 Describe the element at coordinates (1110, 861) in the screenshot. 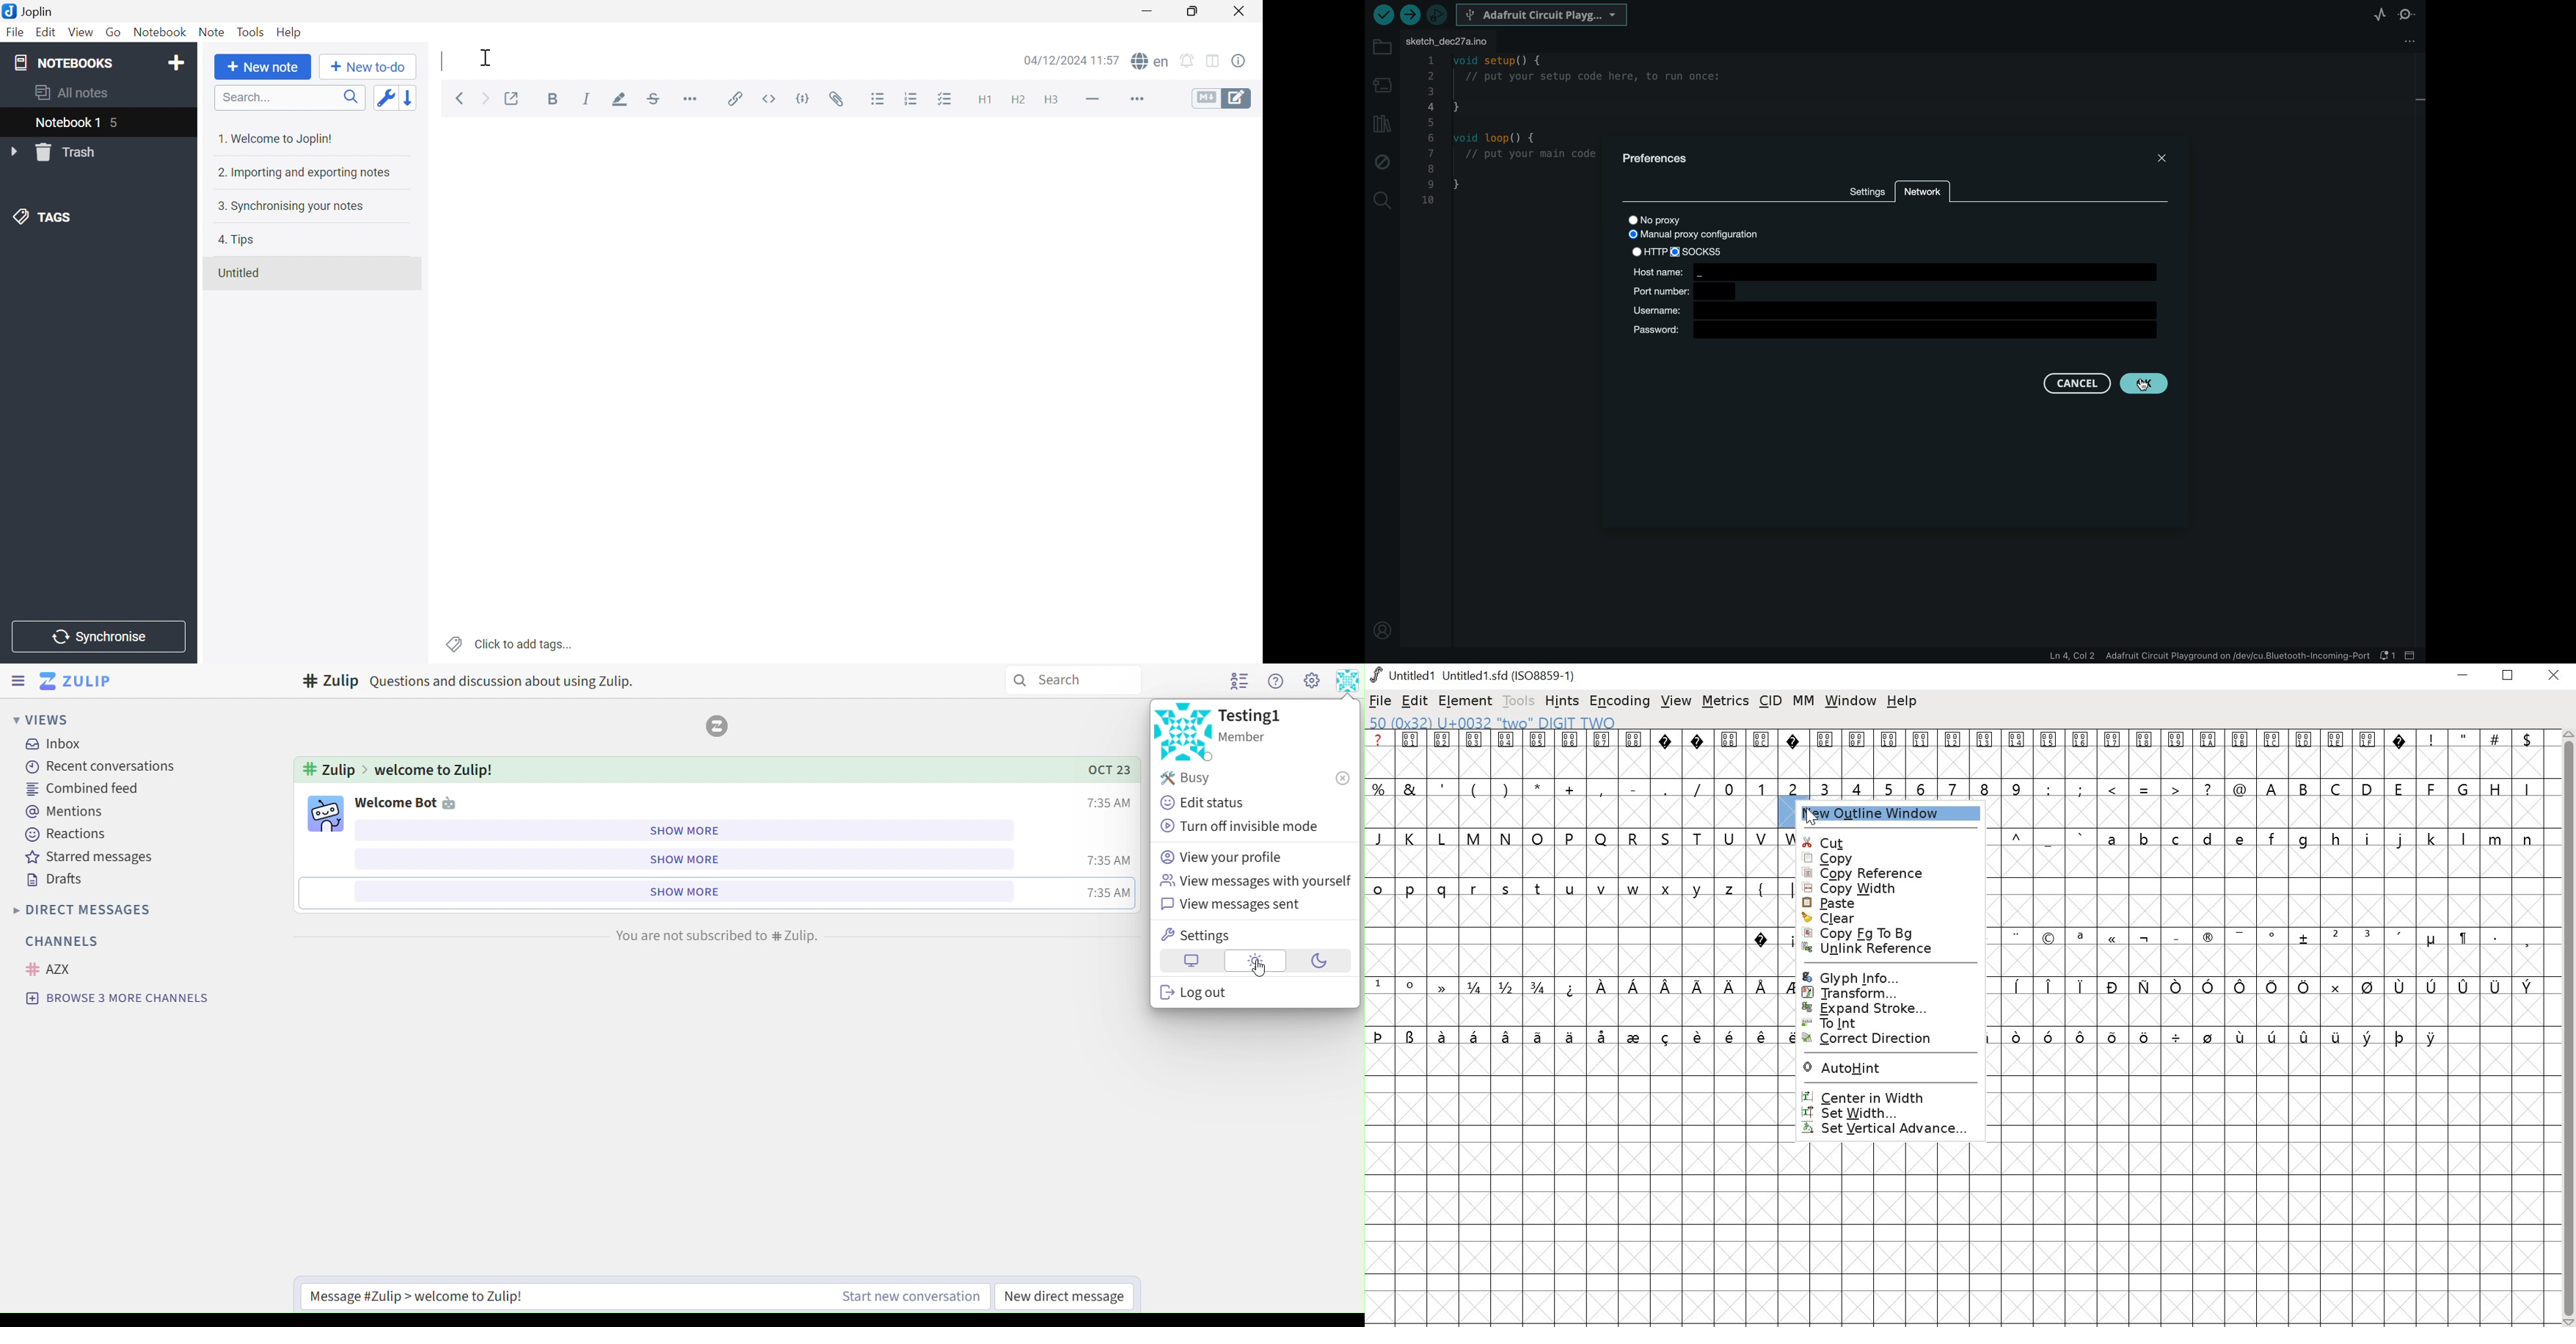

I see `time` at that location.